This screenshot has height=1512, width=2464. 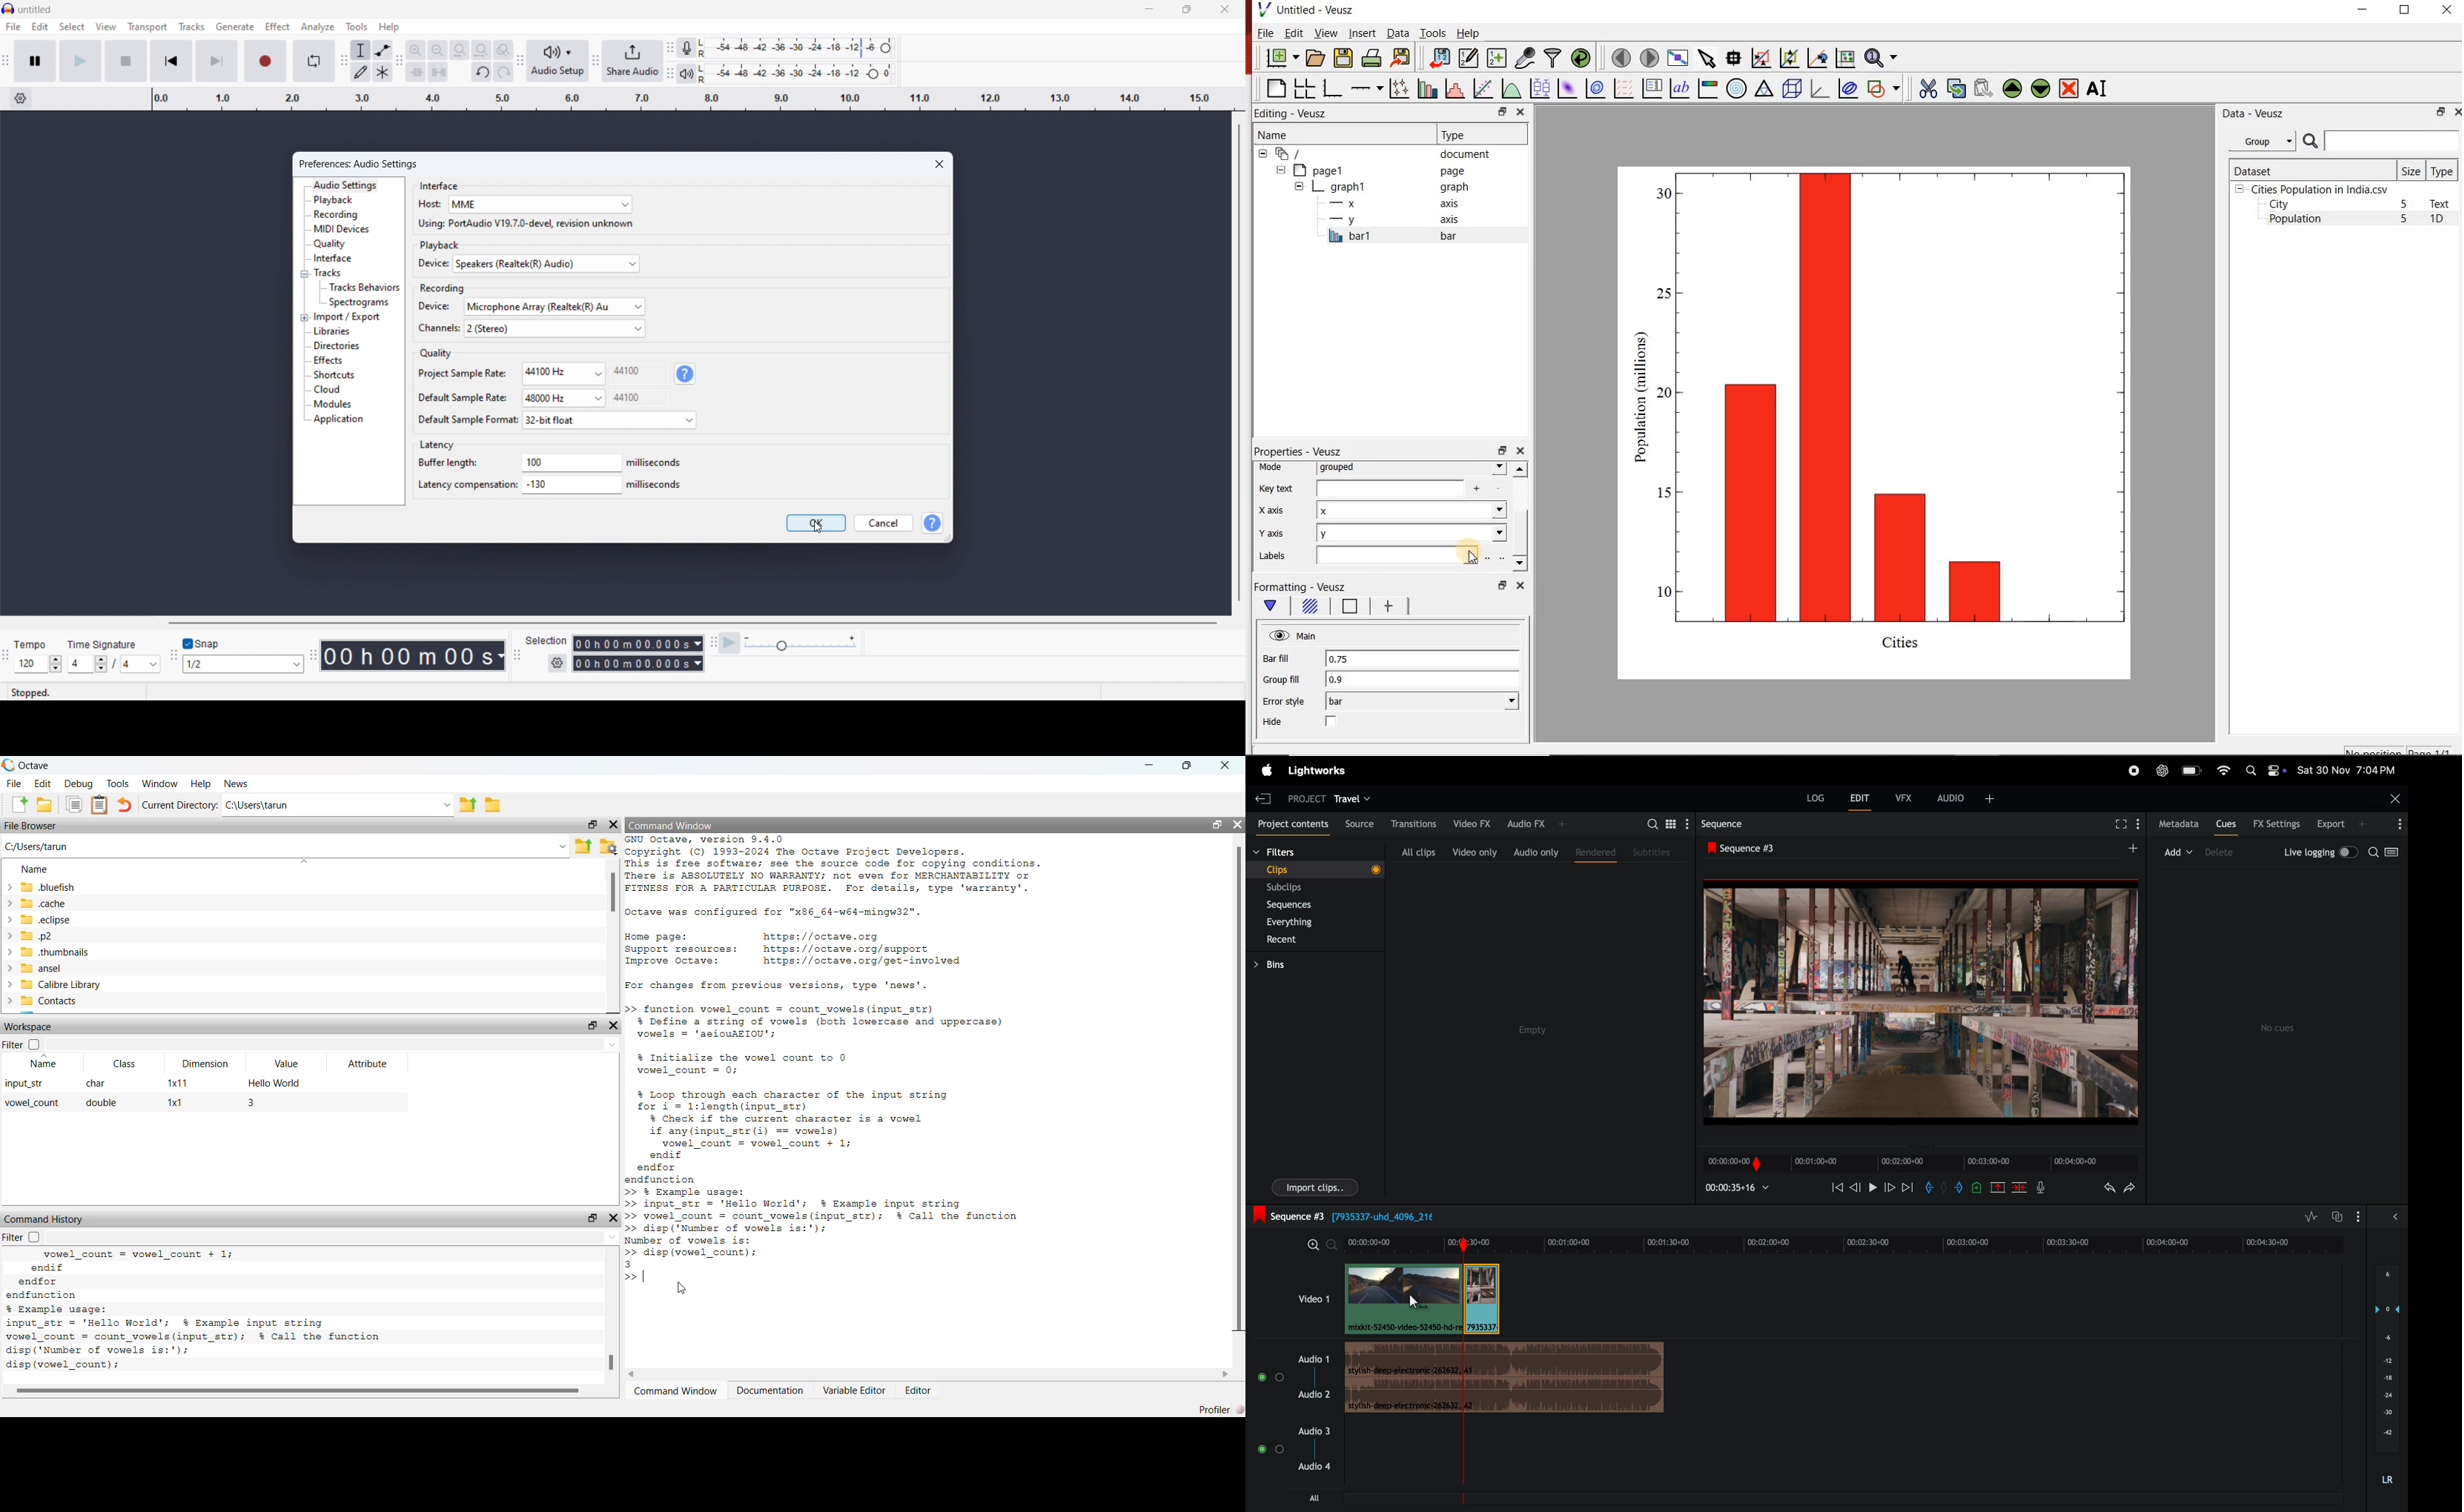 What do you see at coordinates (2384, 1395) in the screenshot?
I see `-24 (layers)` at bounding box center [2384, 1395].